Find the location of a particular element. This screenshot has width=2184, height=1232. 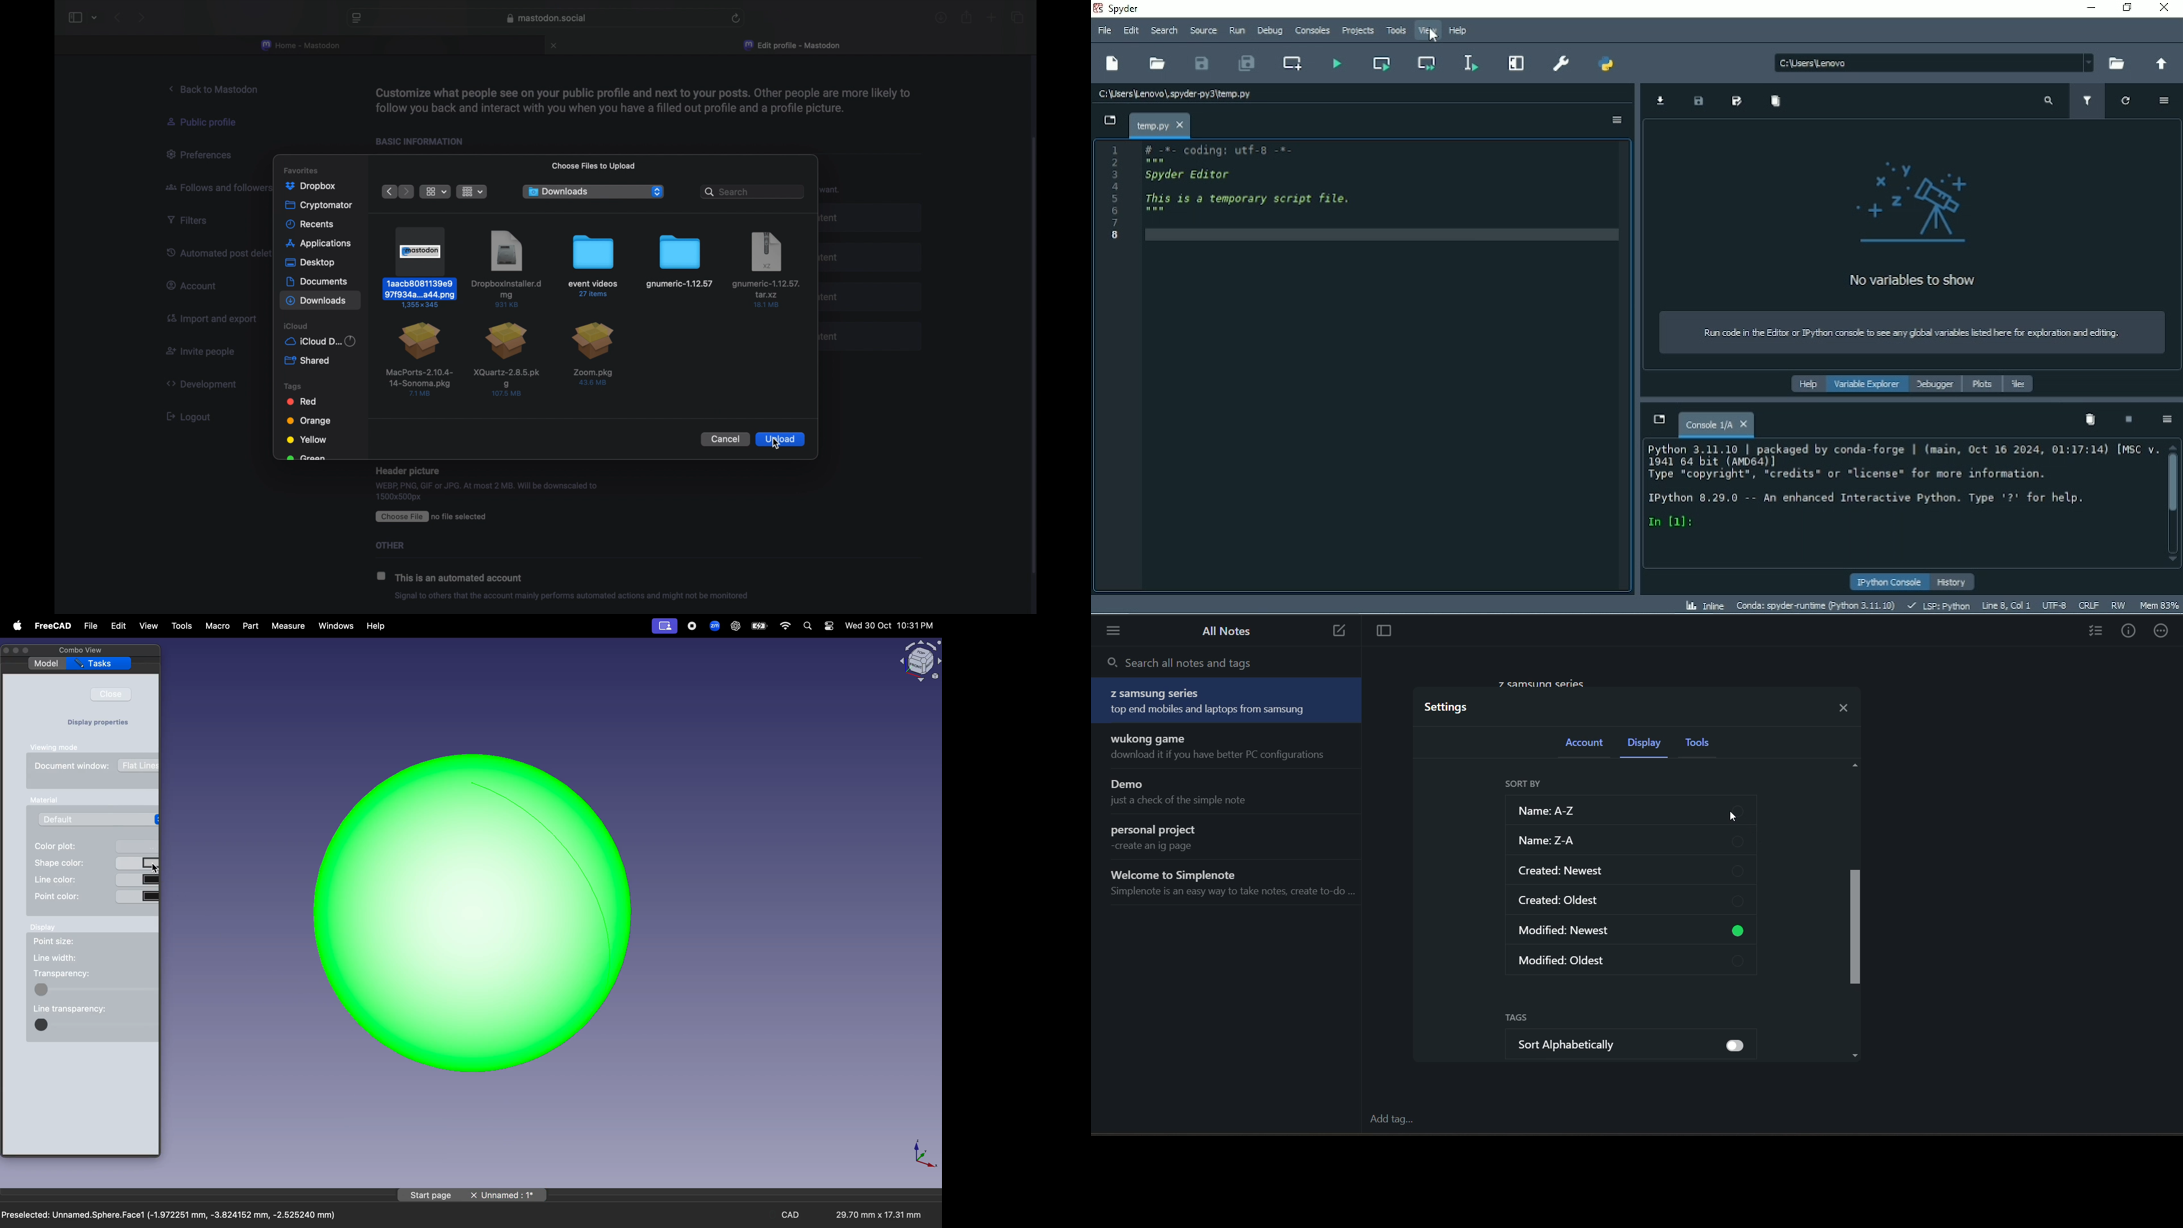

start page is located at coordinates (431, 1195).